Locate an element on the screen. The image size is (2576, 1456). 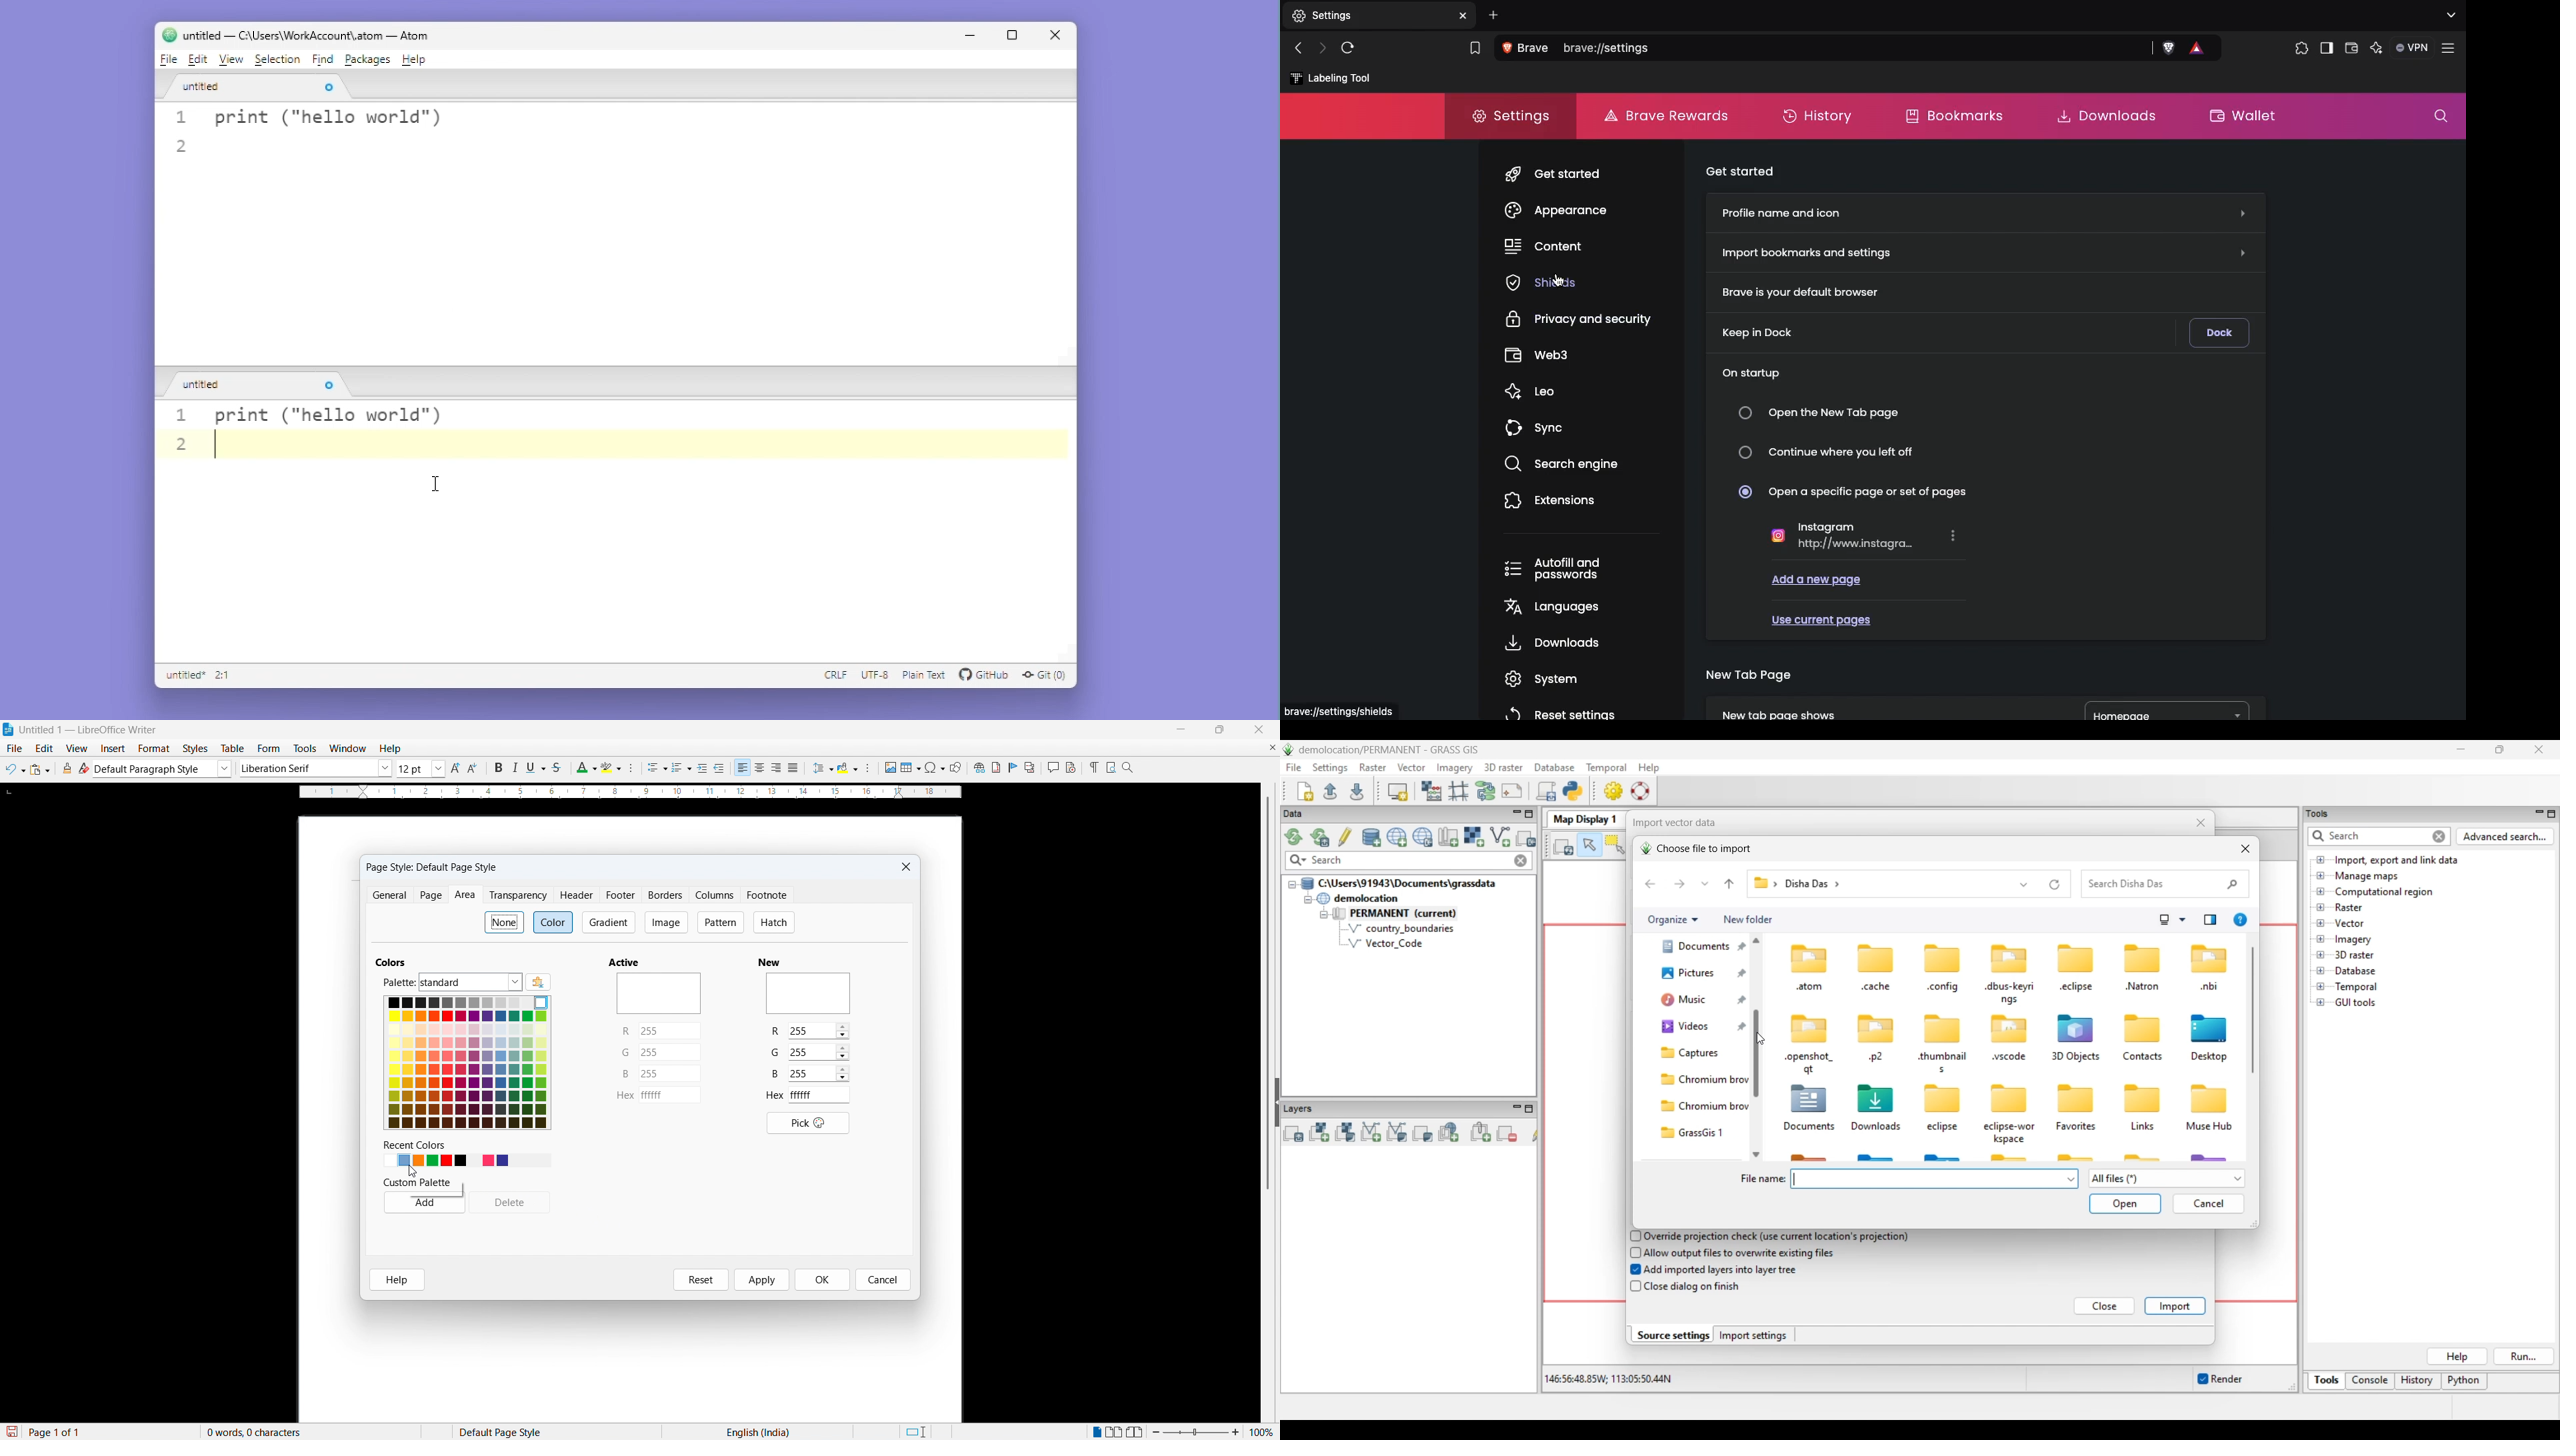
view  is located at coordinates (77, 749).